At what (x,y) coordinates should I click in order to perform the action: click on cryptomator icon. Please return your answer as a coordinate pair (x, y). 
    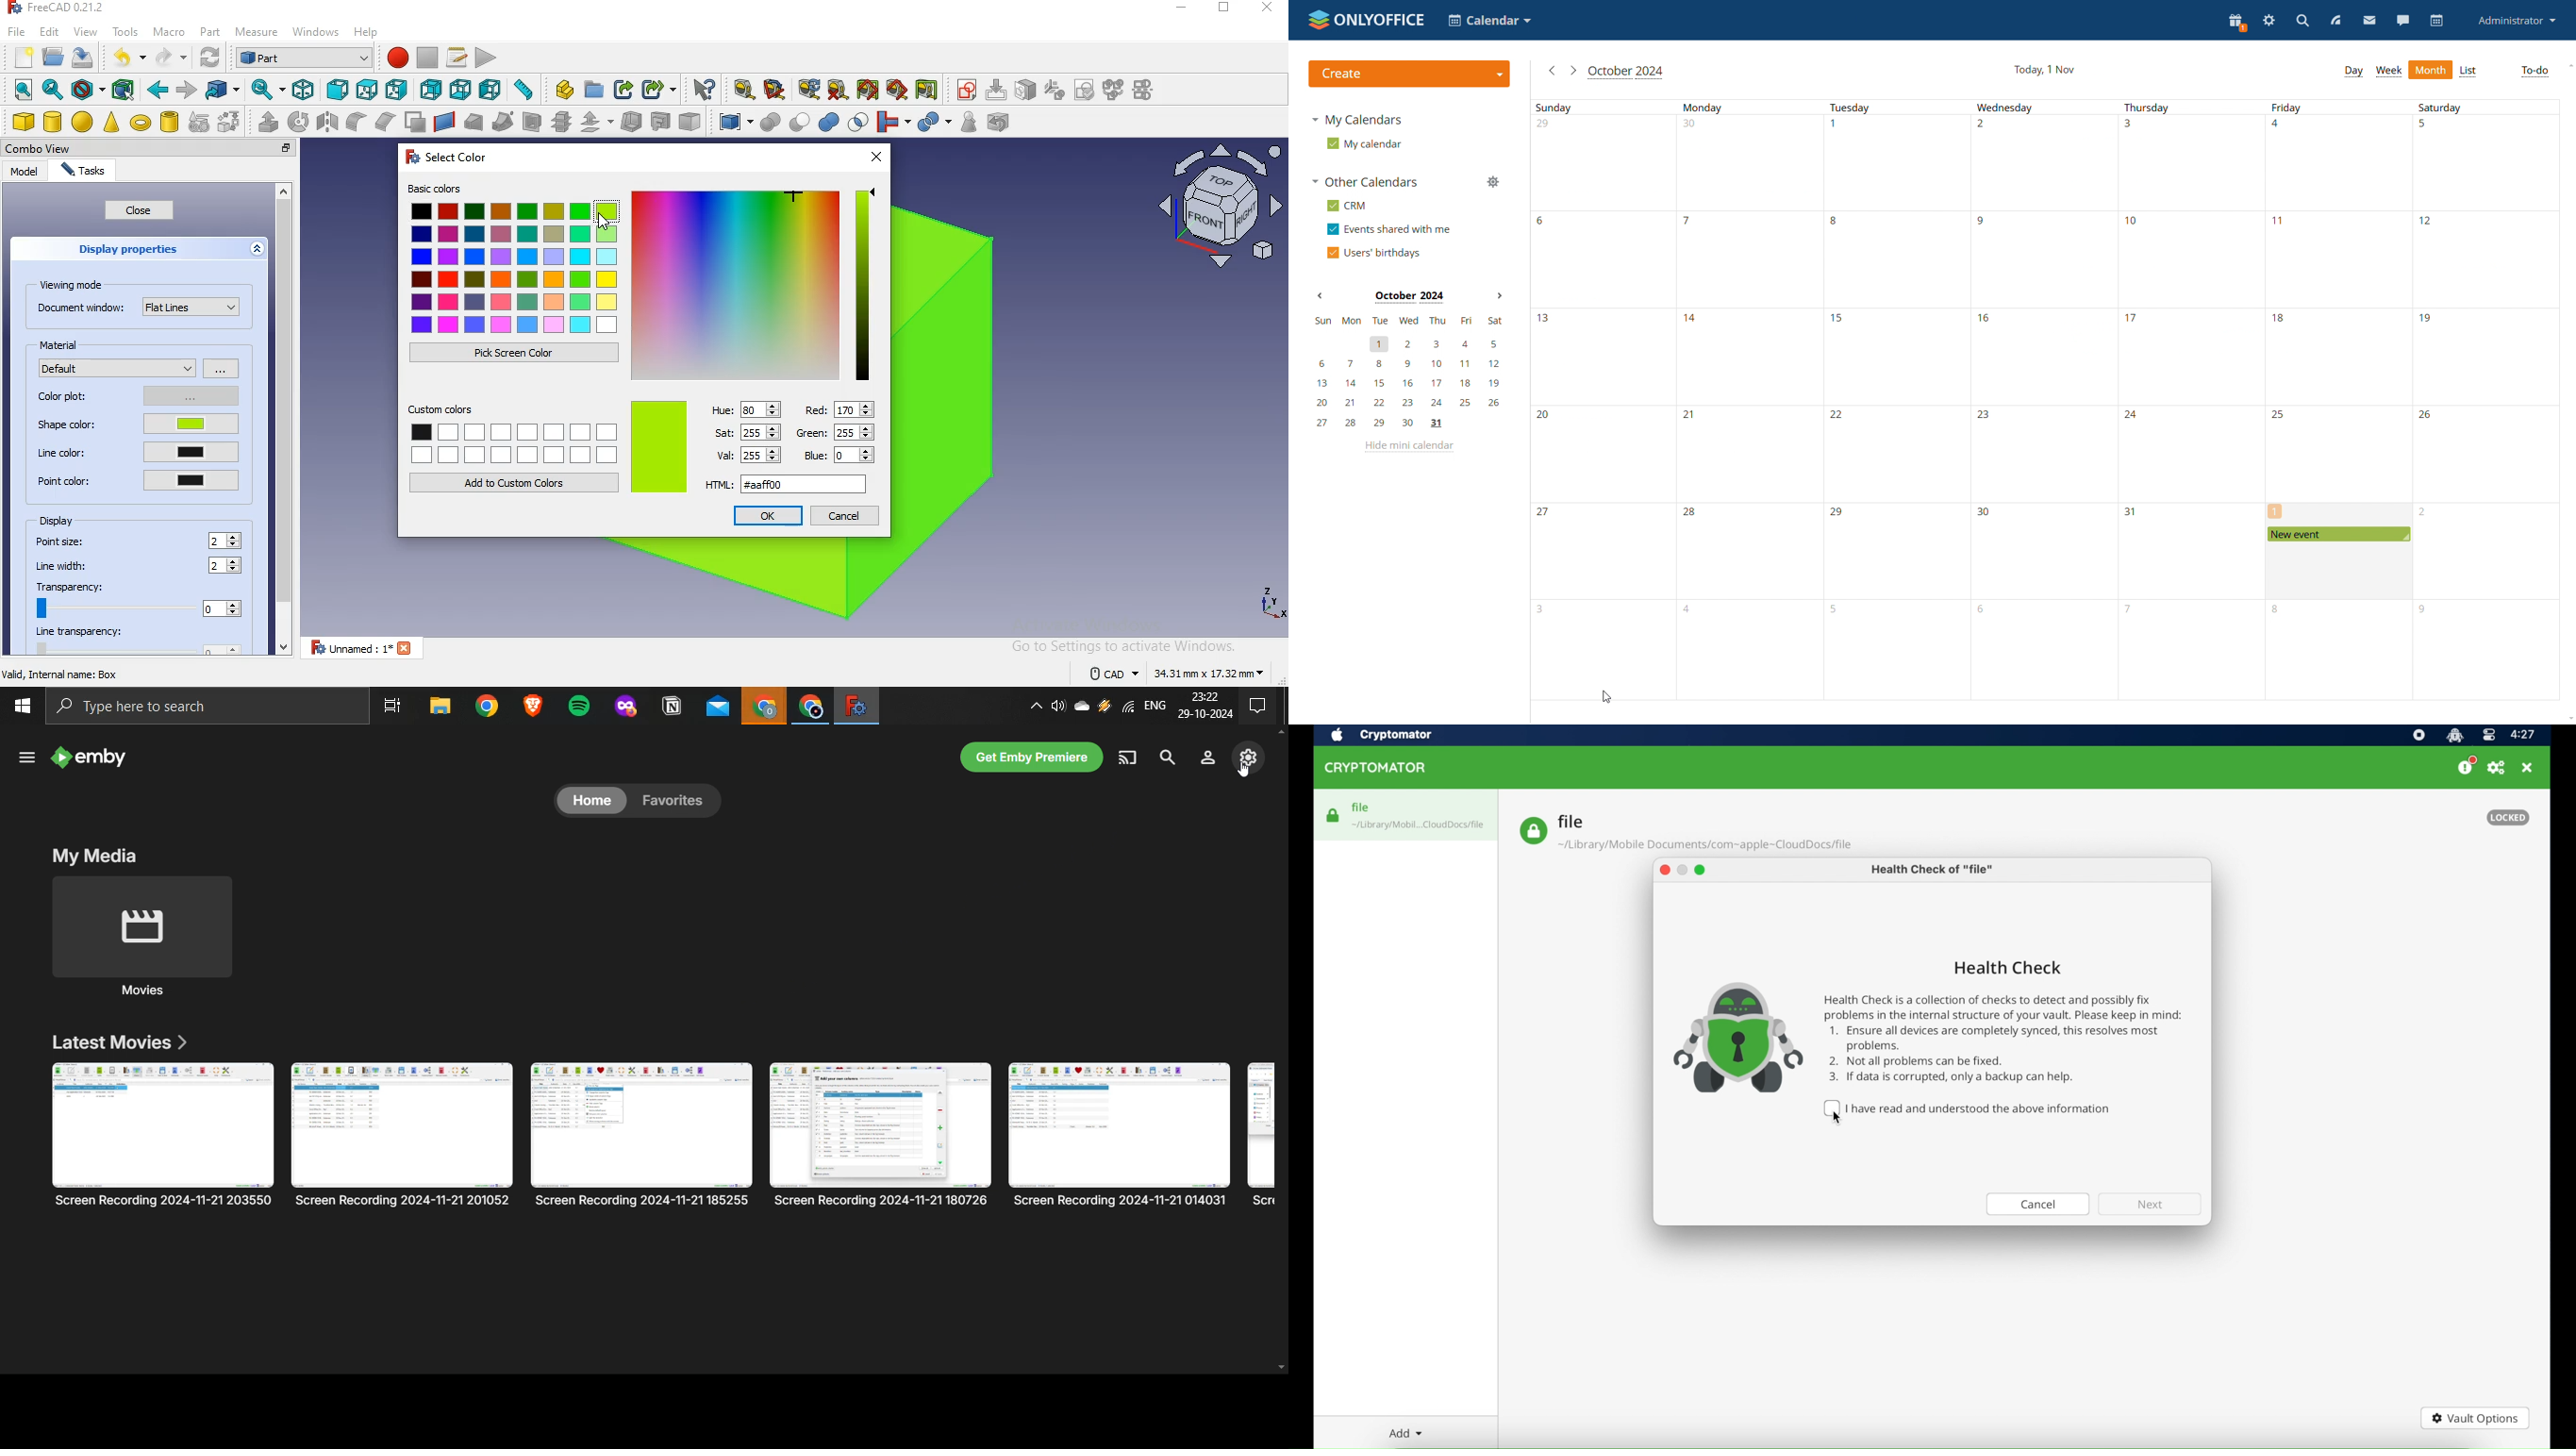
    Looking at the image, I should click on (2455, 735).